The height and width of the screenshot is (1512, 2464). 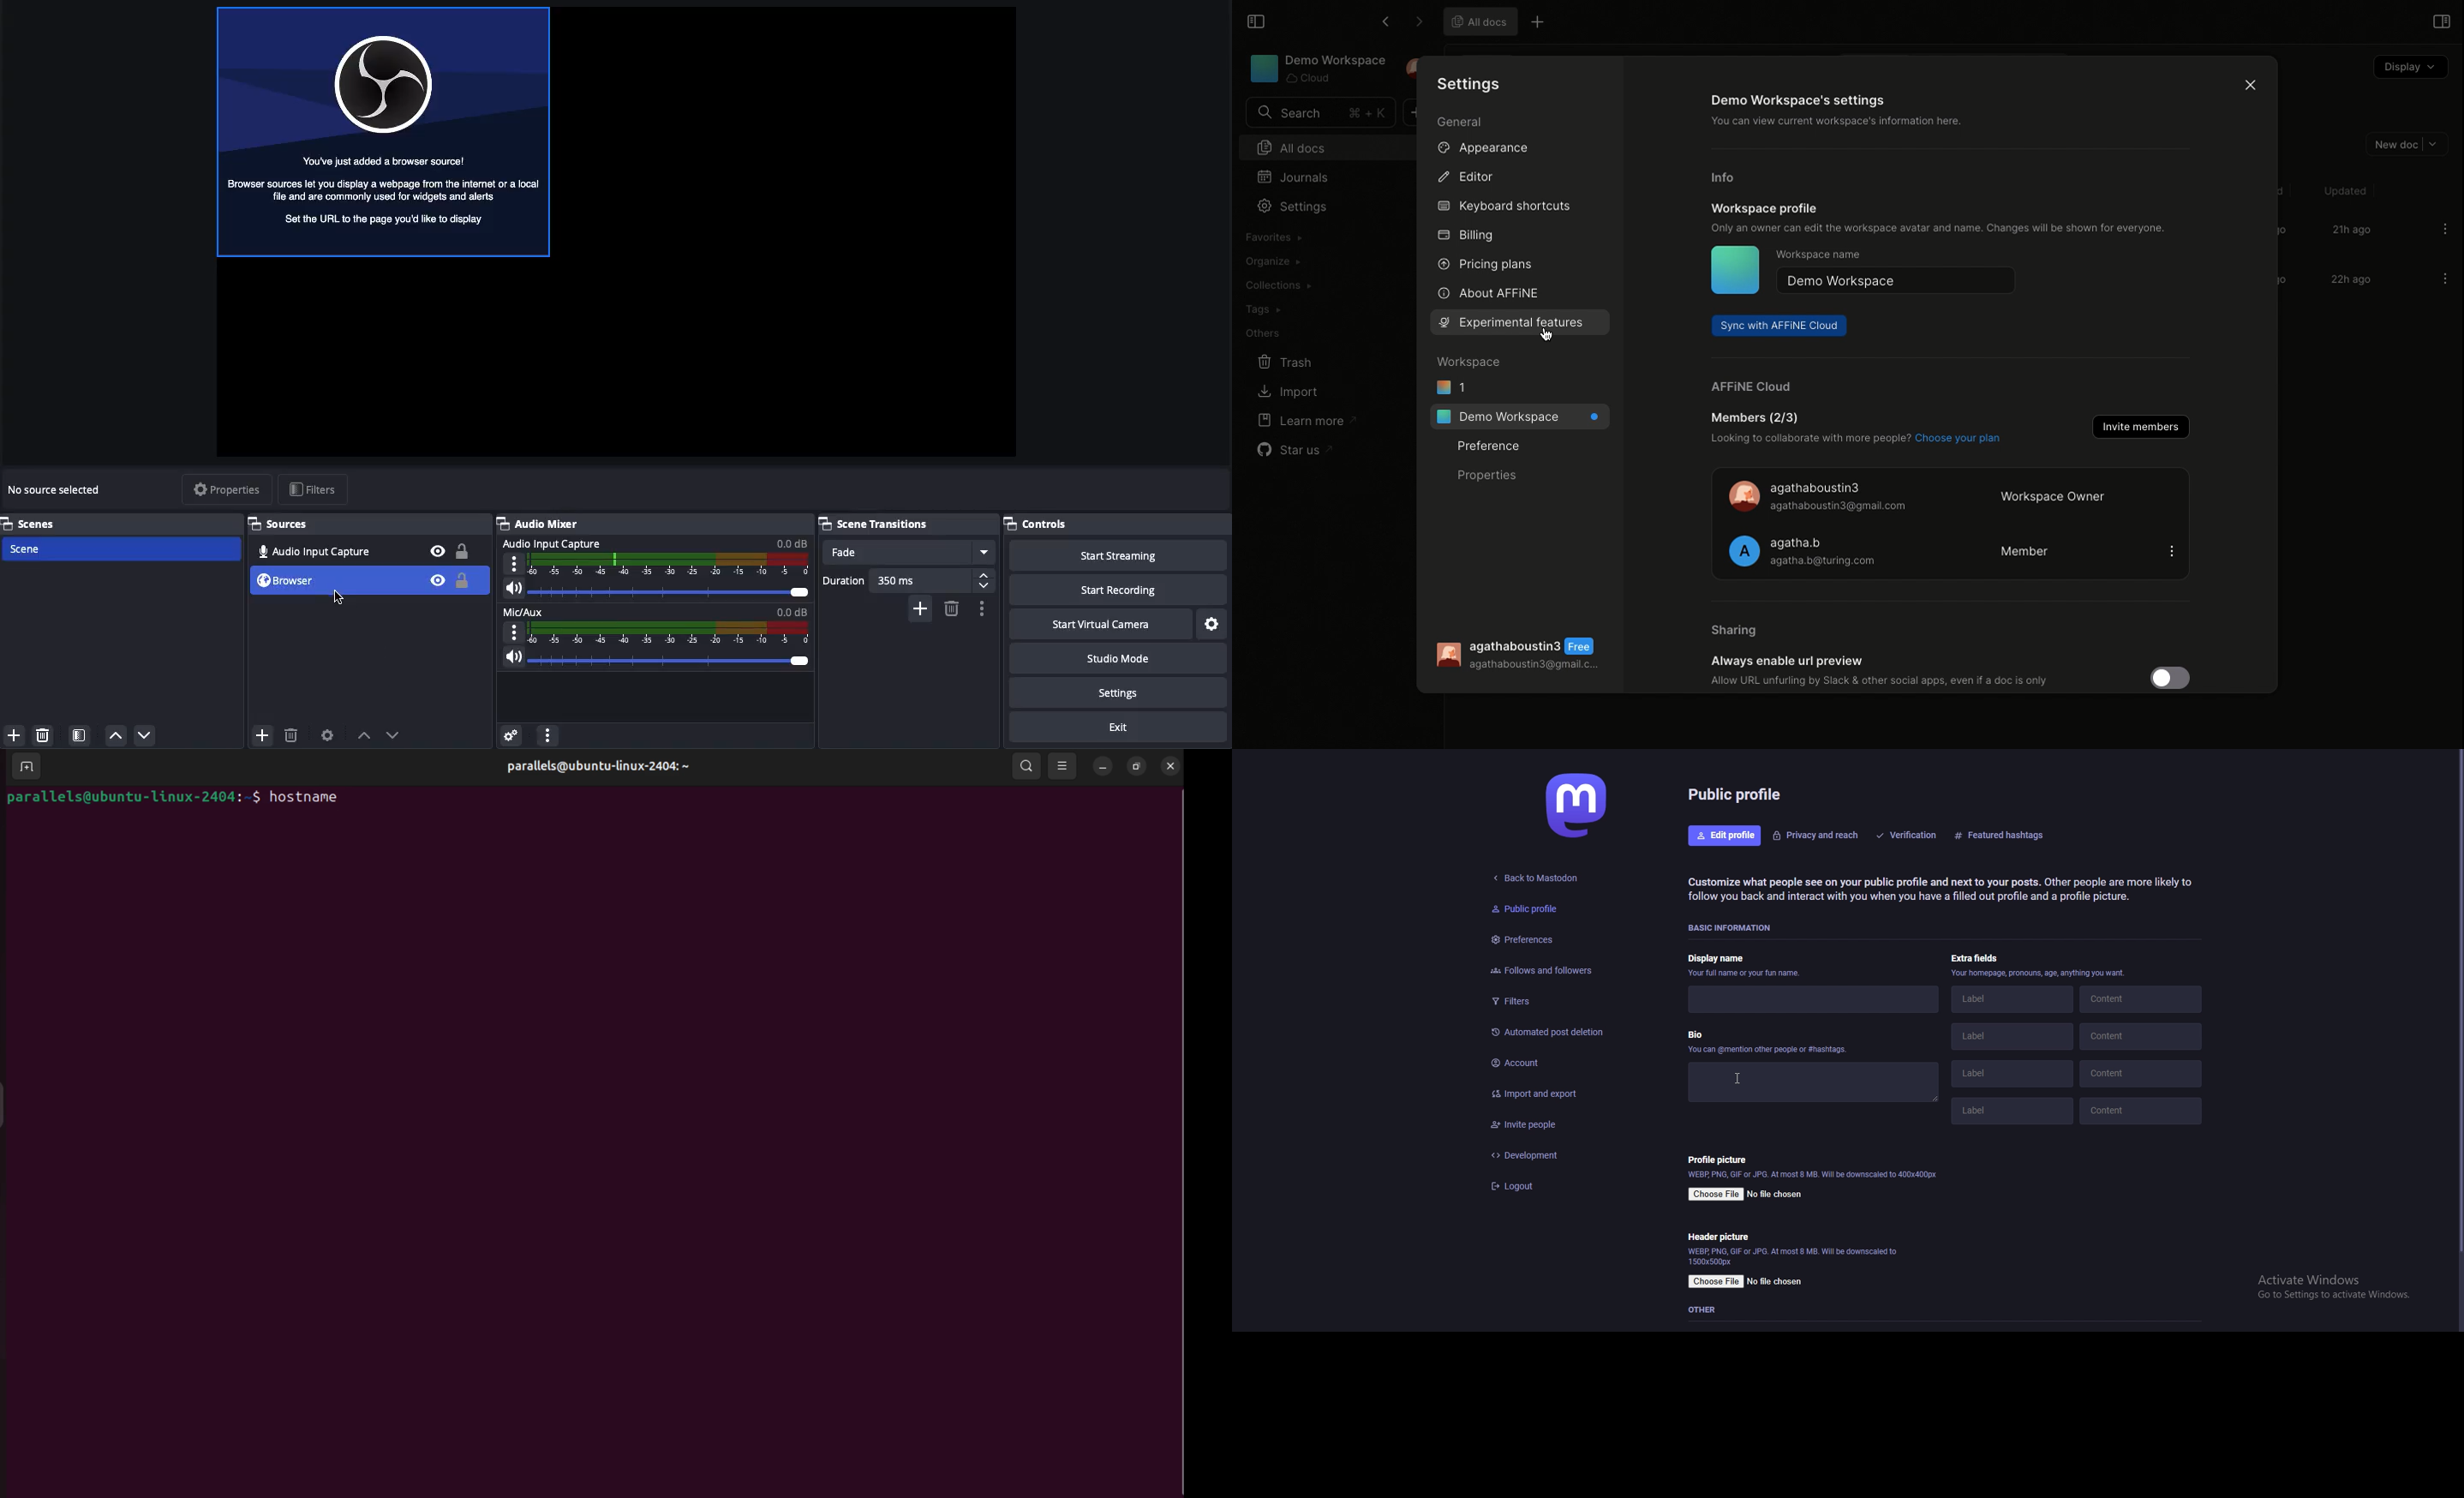 I want to click on content, so click(x=2140, y=1037).